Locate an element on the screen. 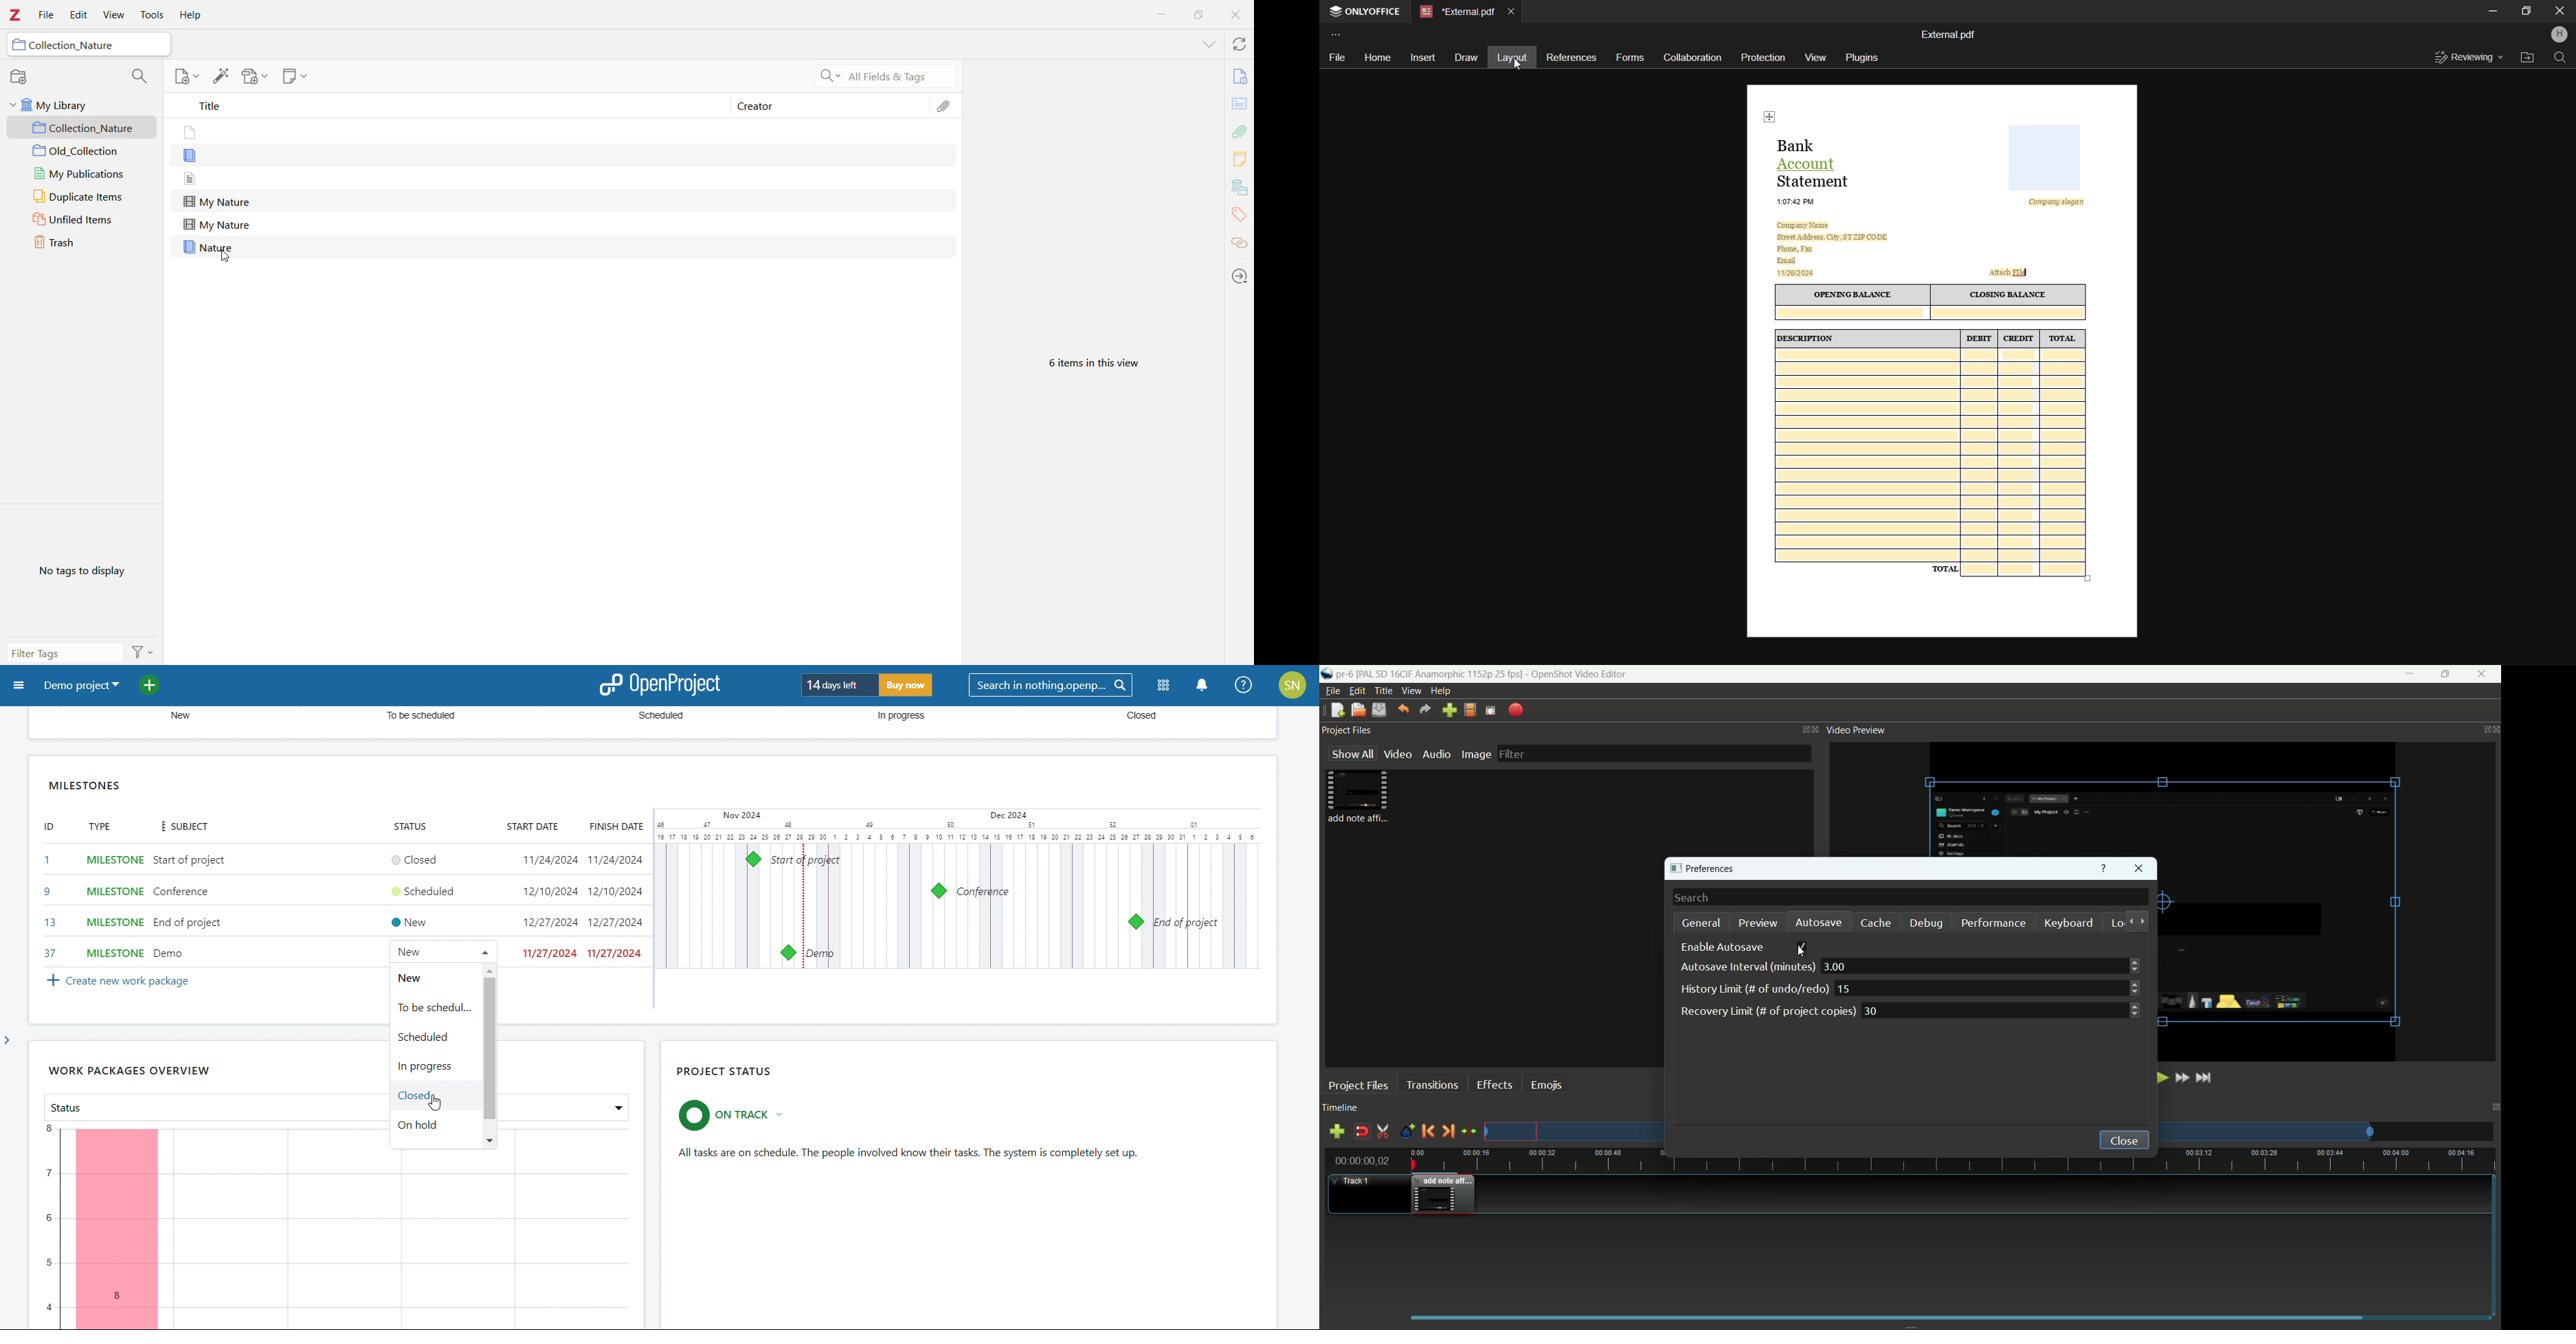 The width and height of the screenshot is (2576, 1344). days left for trial is located at coordinates (838, 685).